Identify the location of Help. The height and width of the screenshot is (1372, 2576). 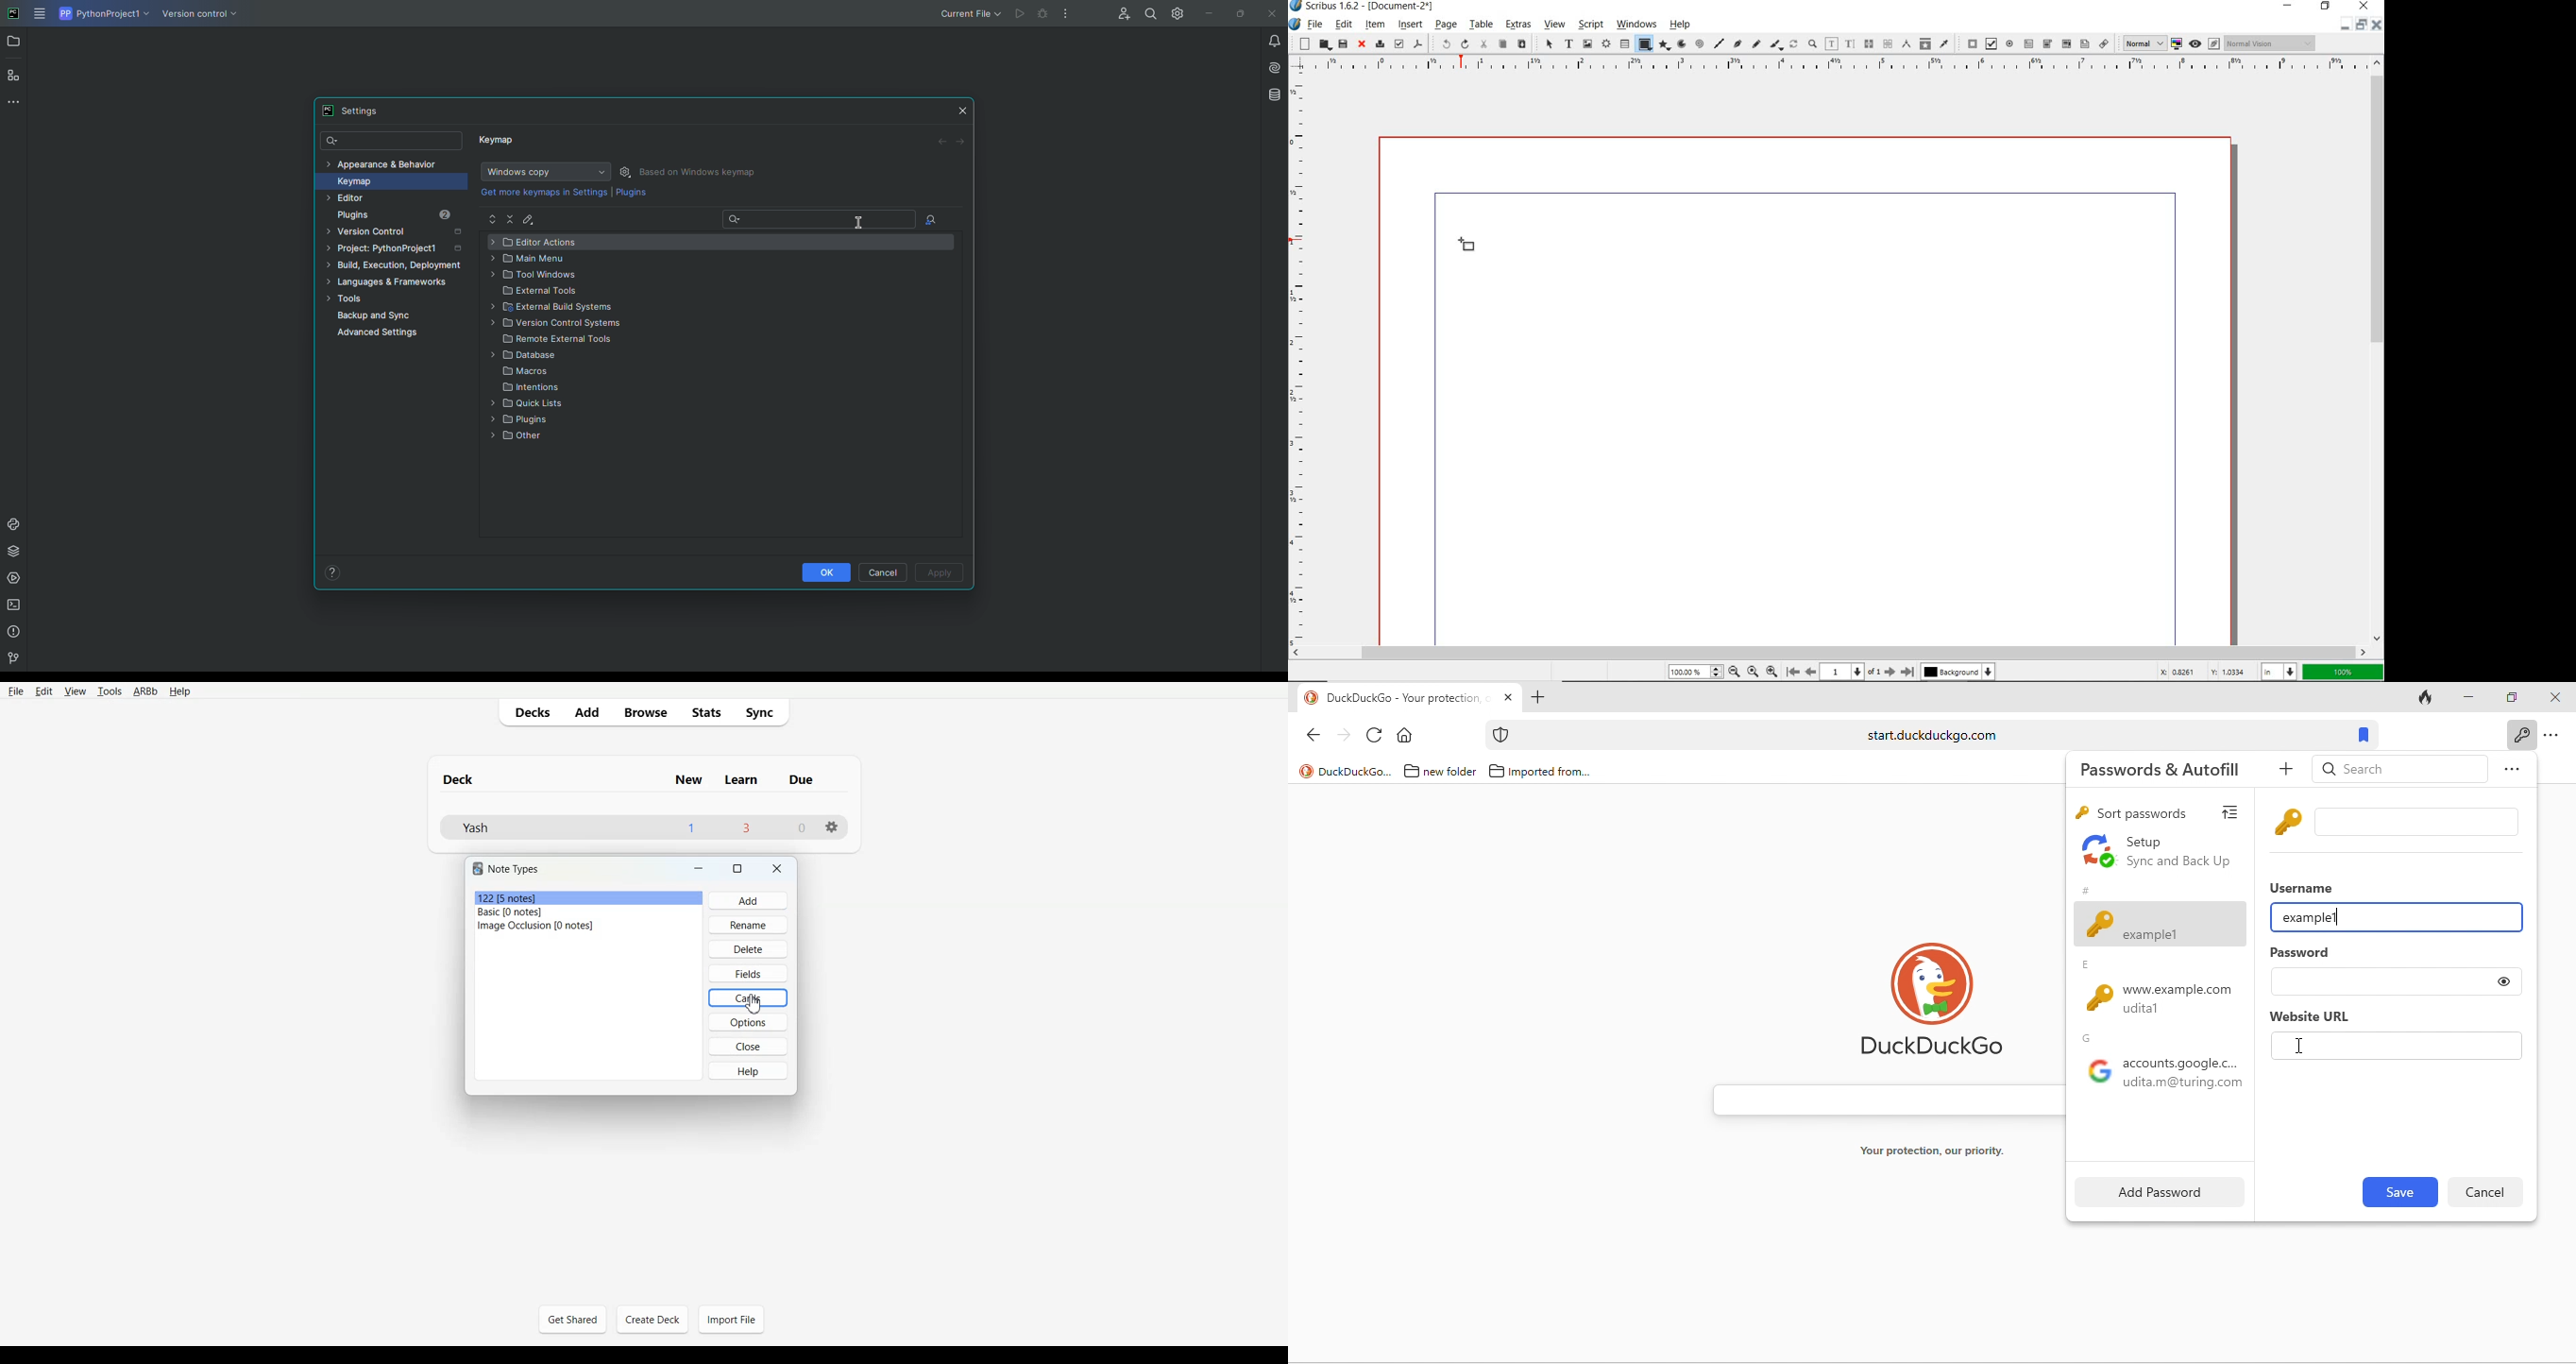
(751, 1071).